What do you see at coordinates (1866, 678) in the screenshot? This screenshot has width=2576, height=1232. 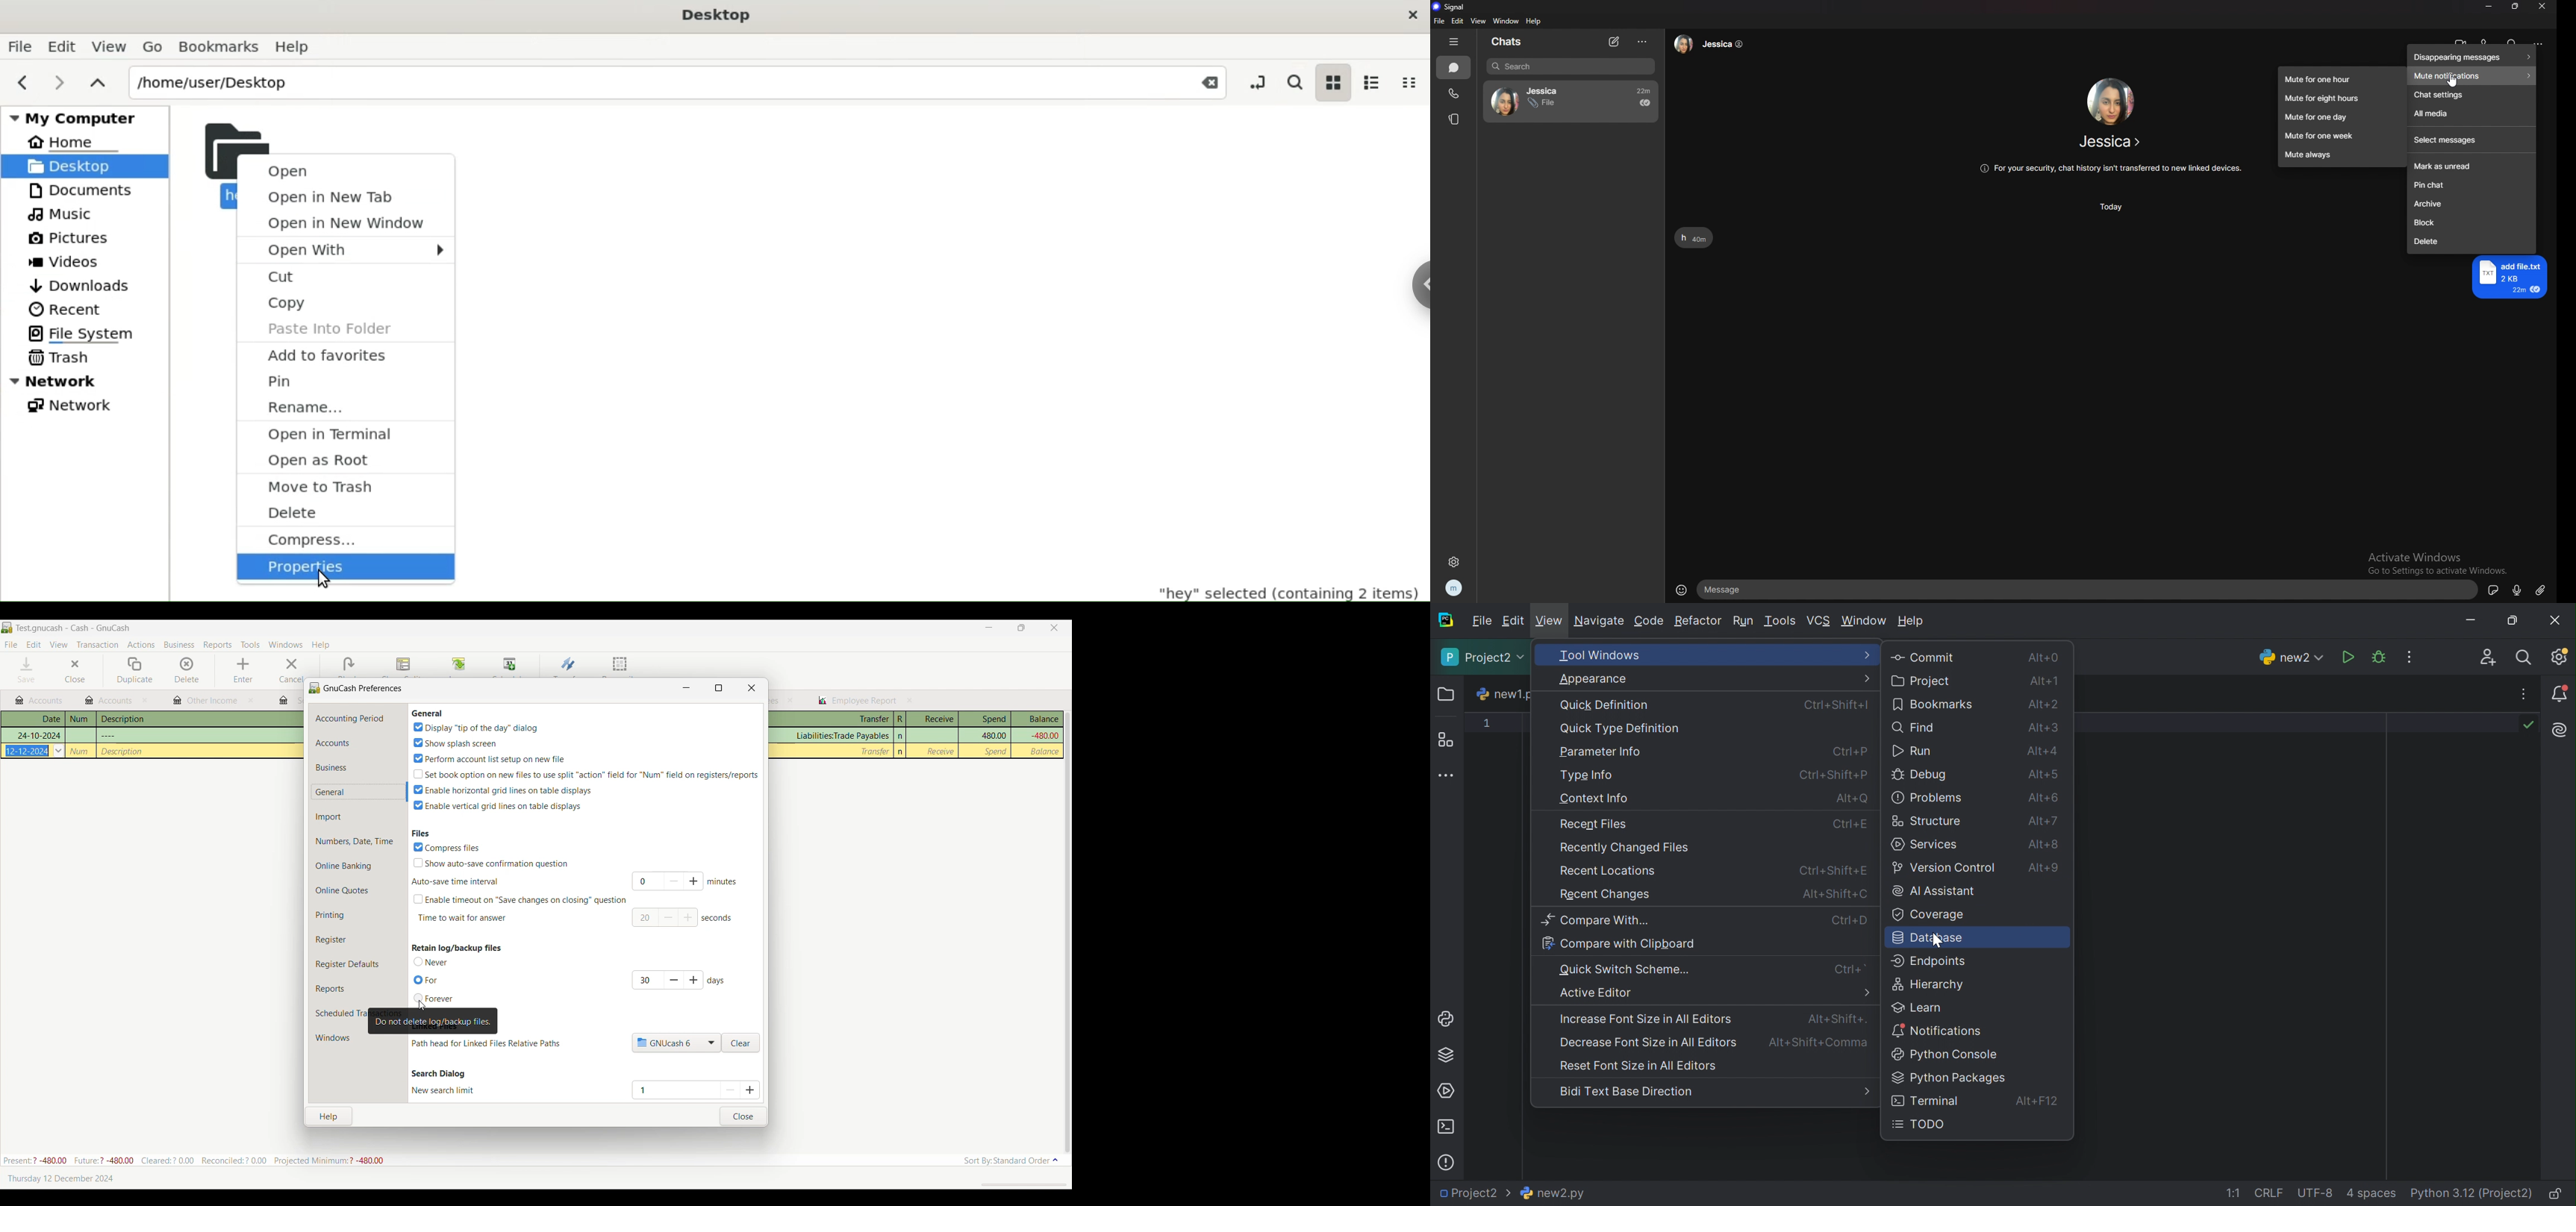 I see `More` at bounding box center [1866, 678].